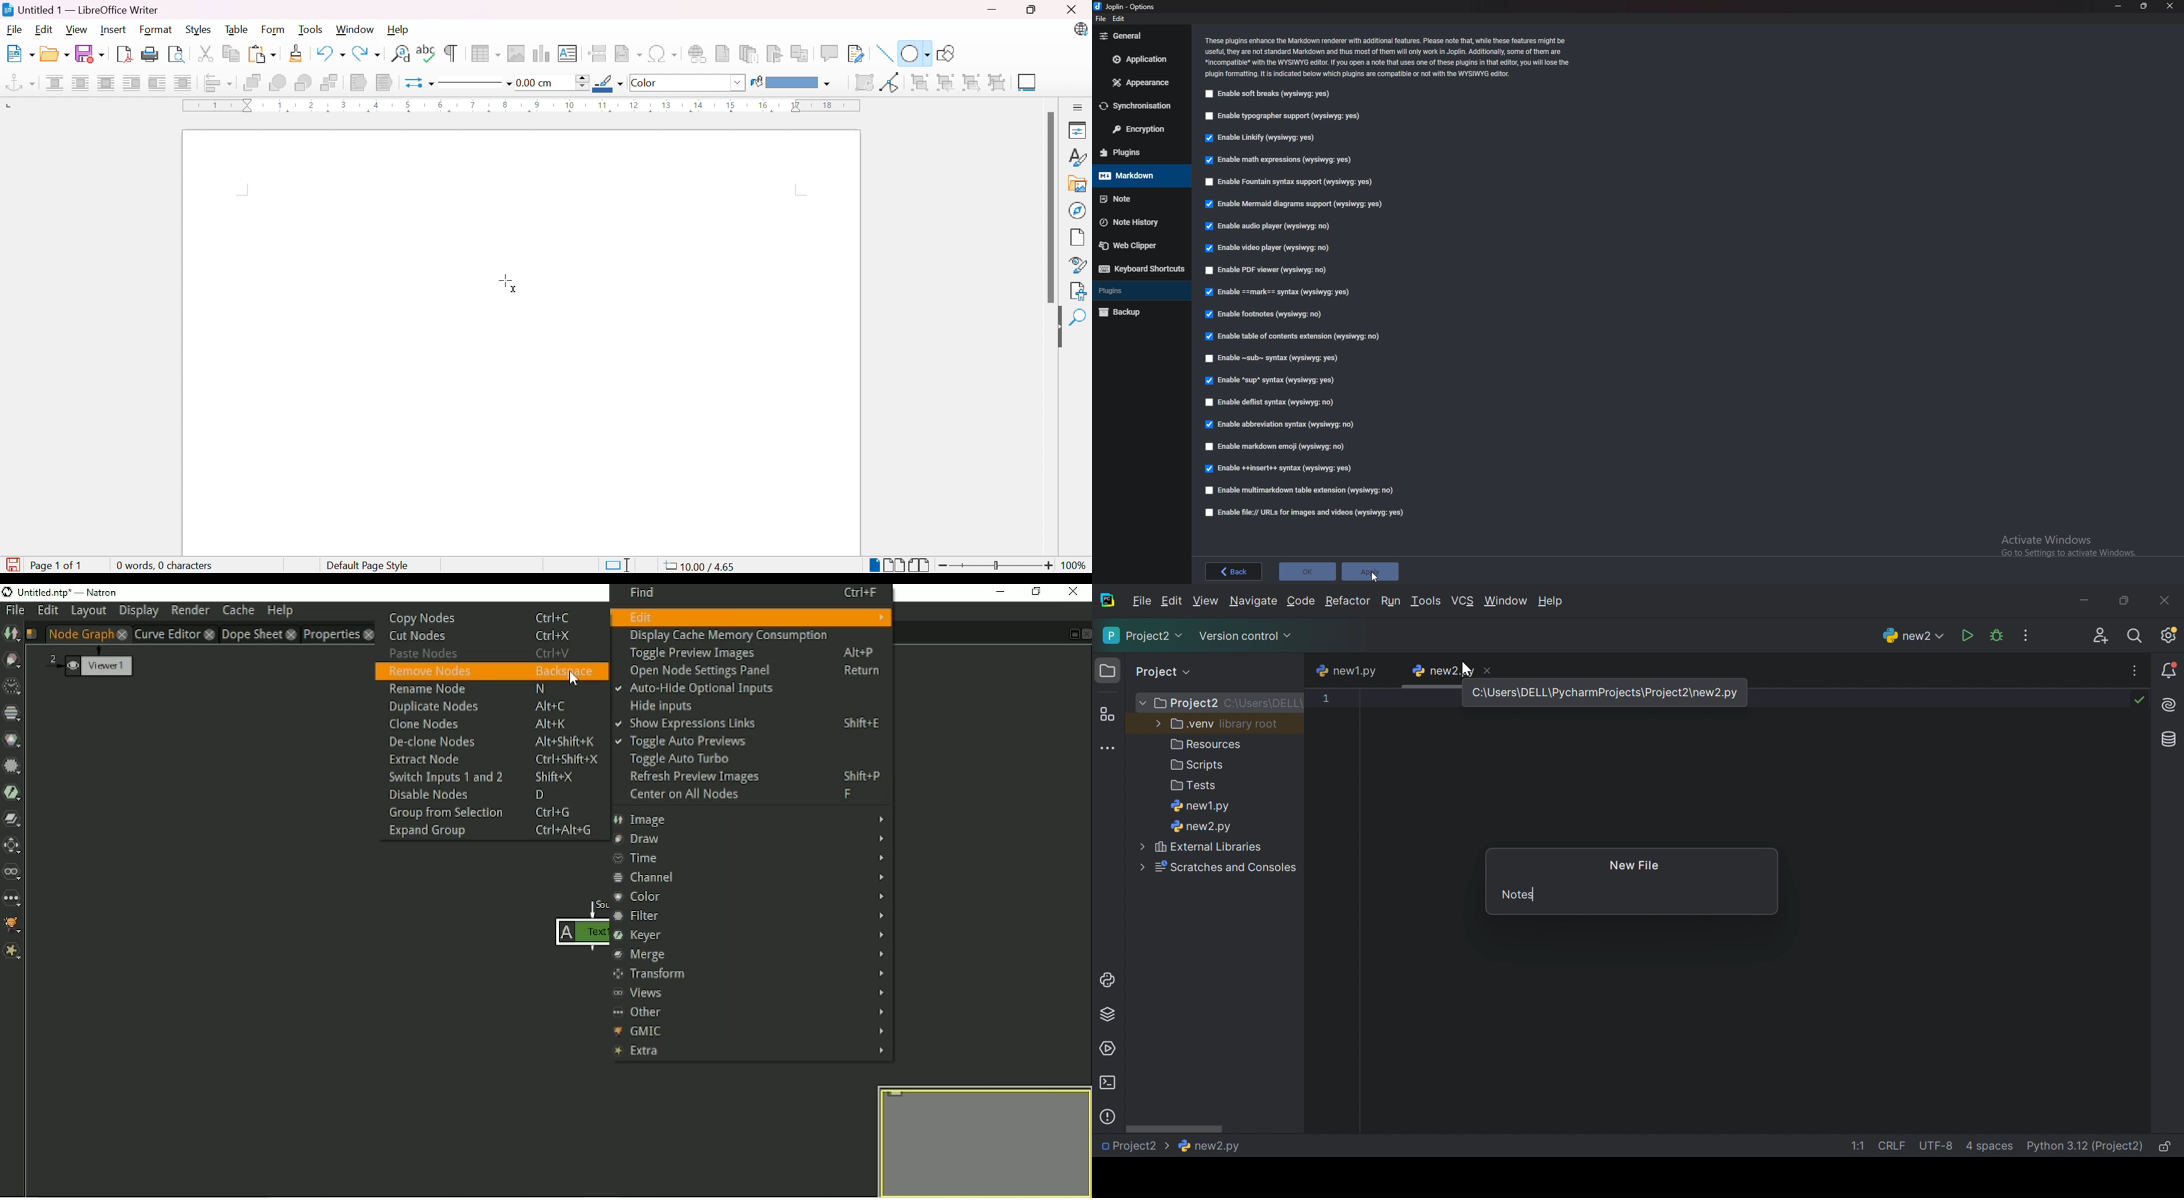 The height and width of the screenshot is (1204, 2184). I want to click on enable video player, so click(1266, 250).